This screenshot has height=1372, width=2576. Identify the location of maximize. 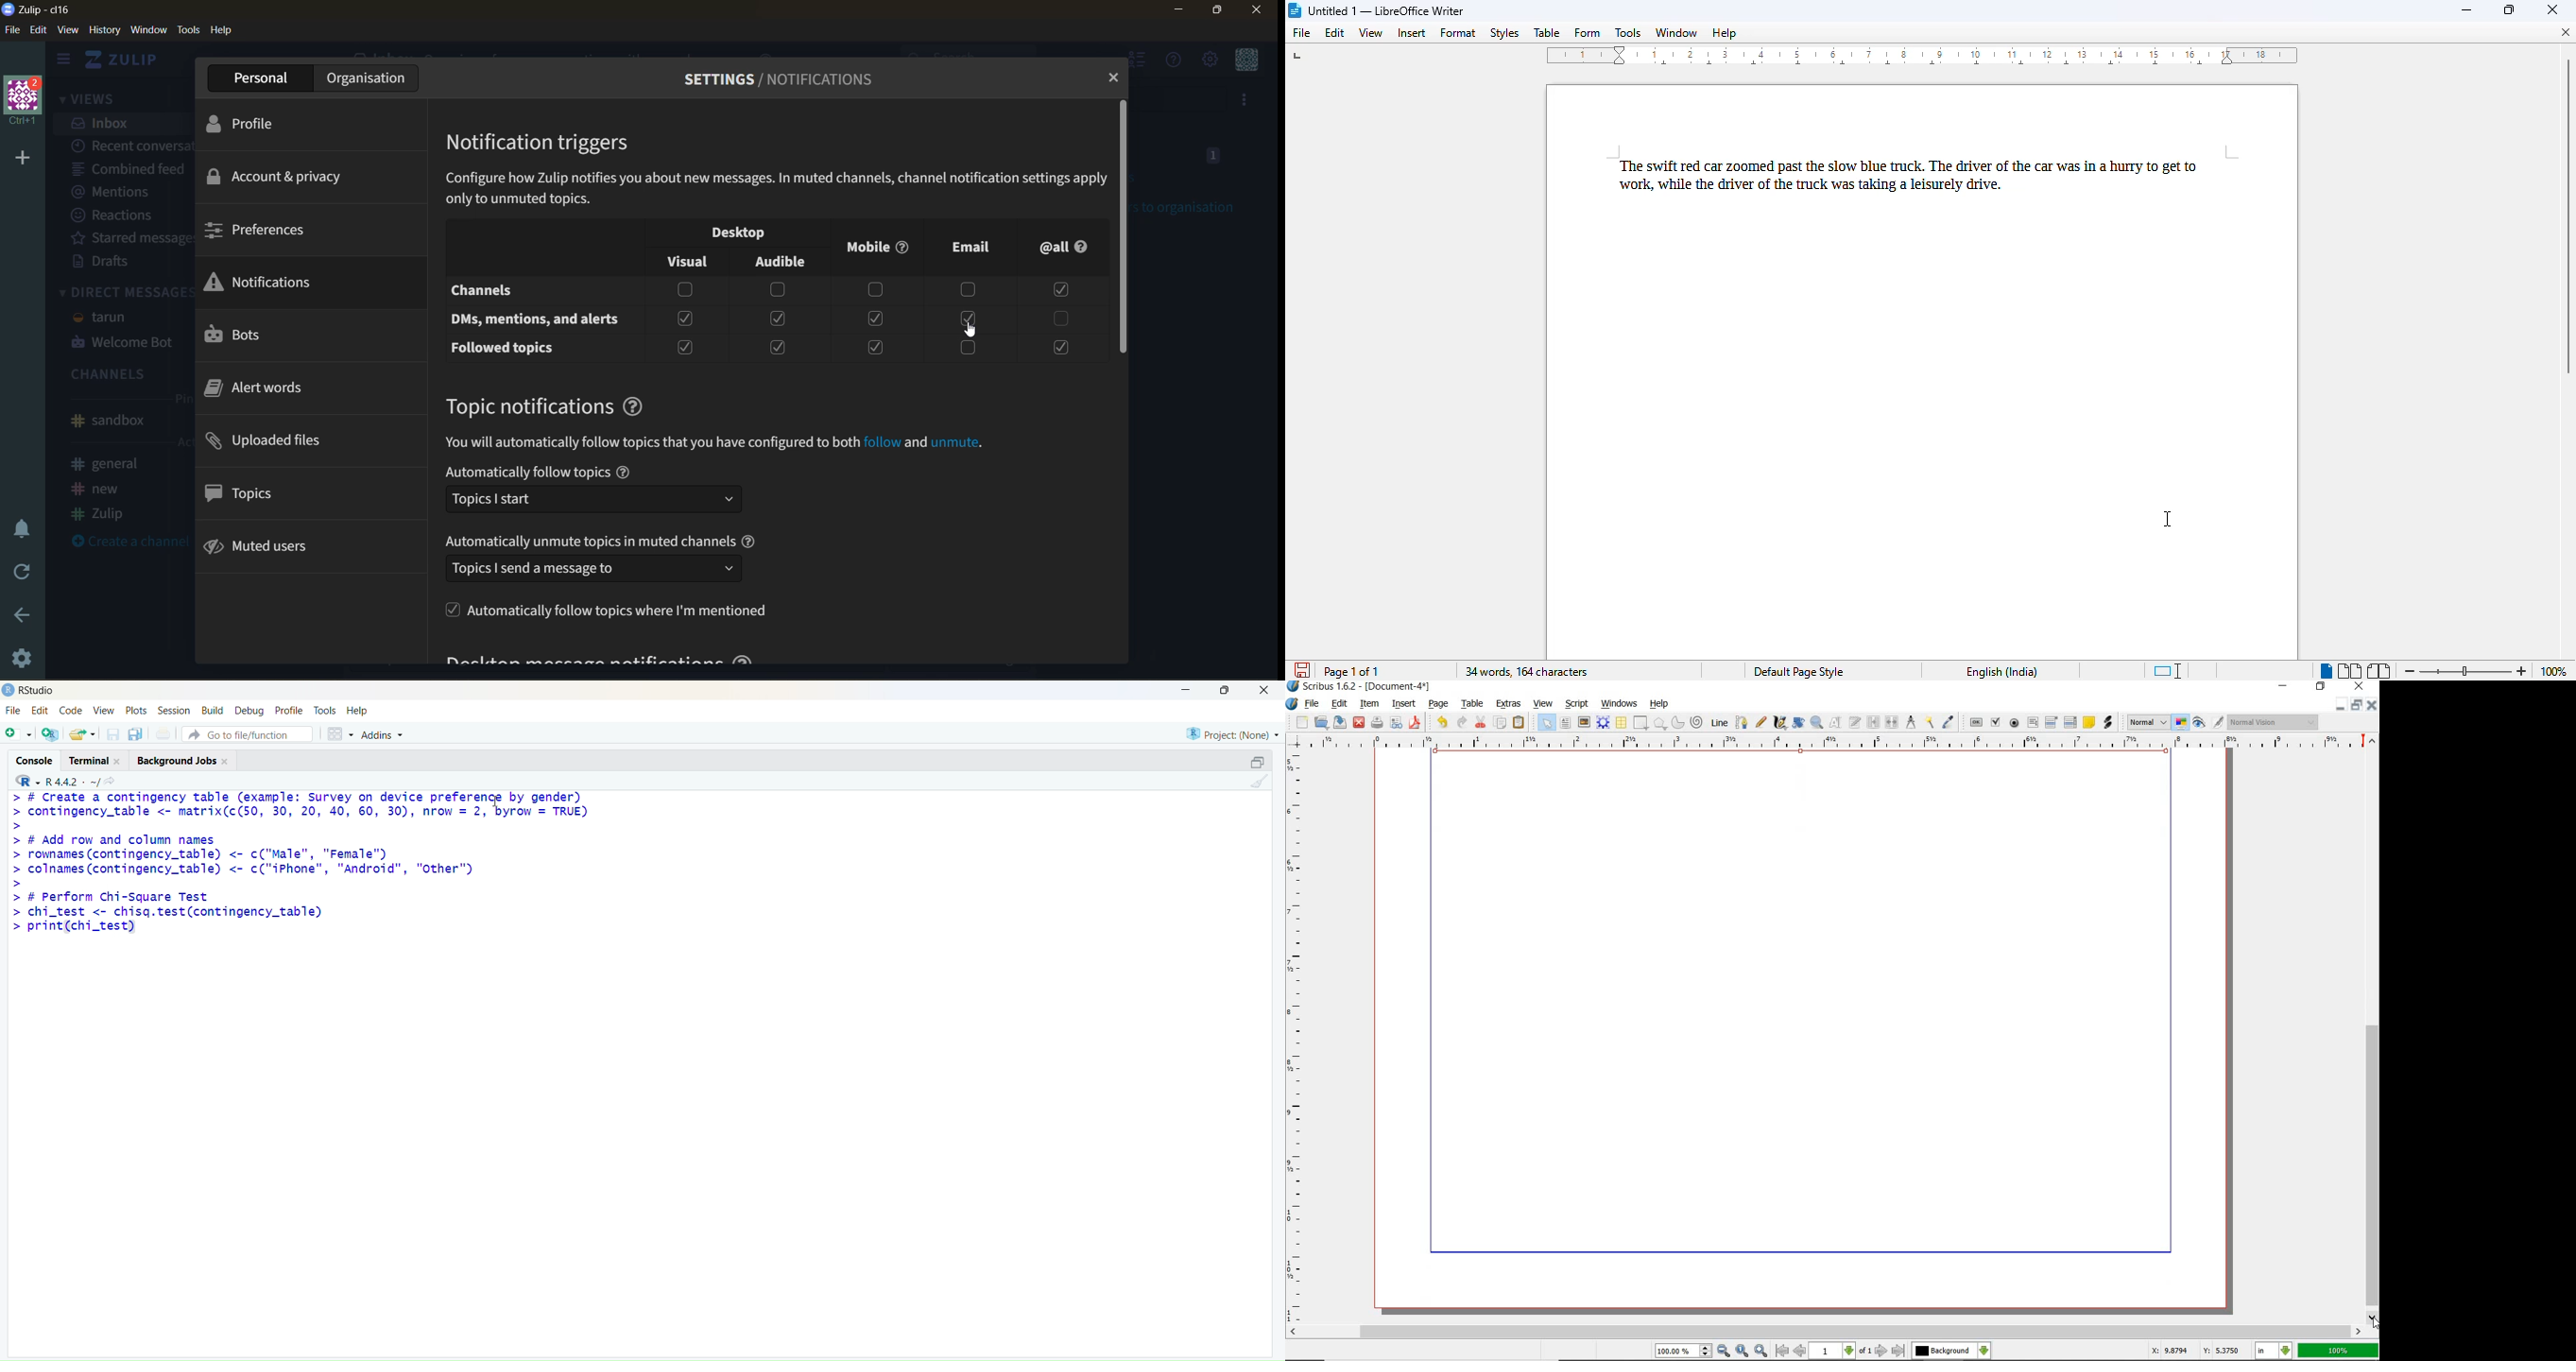
(1218, 13).